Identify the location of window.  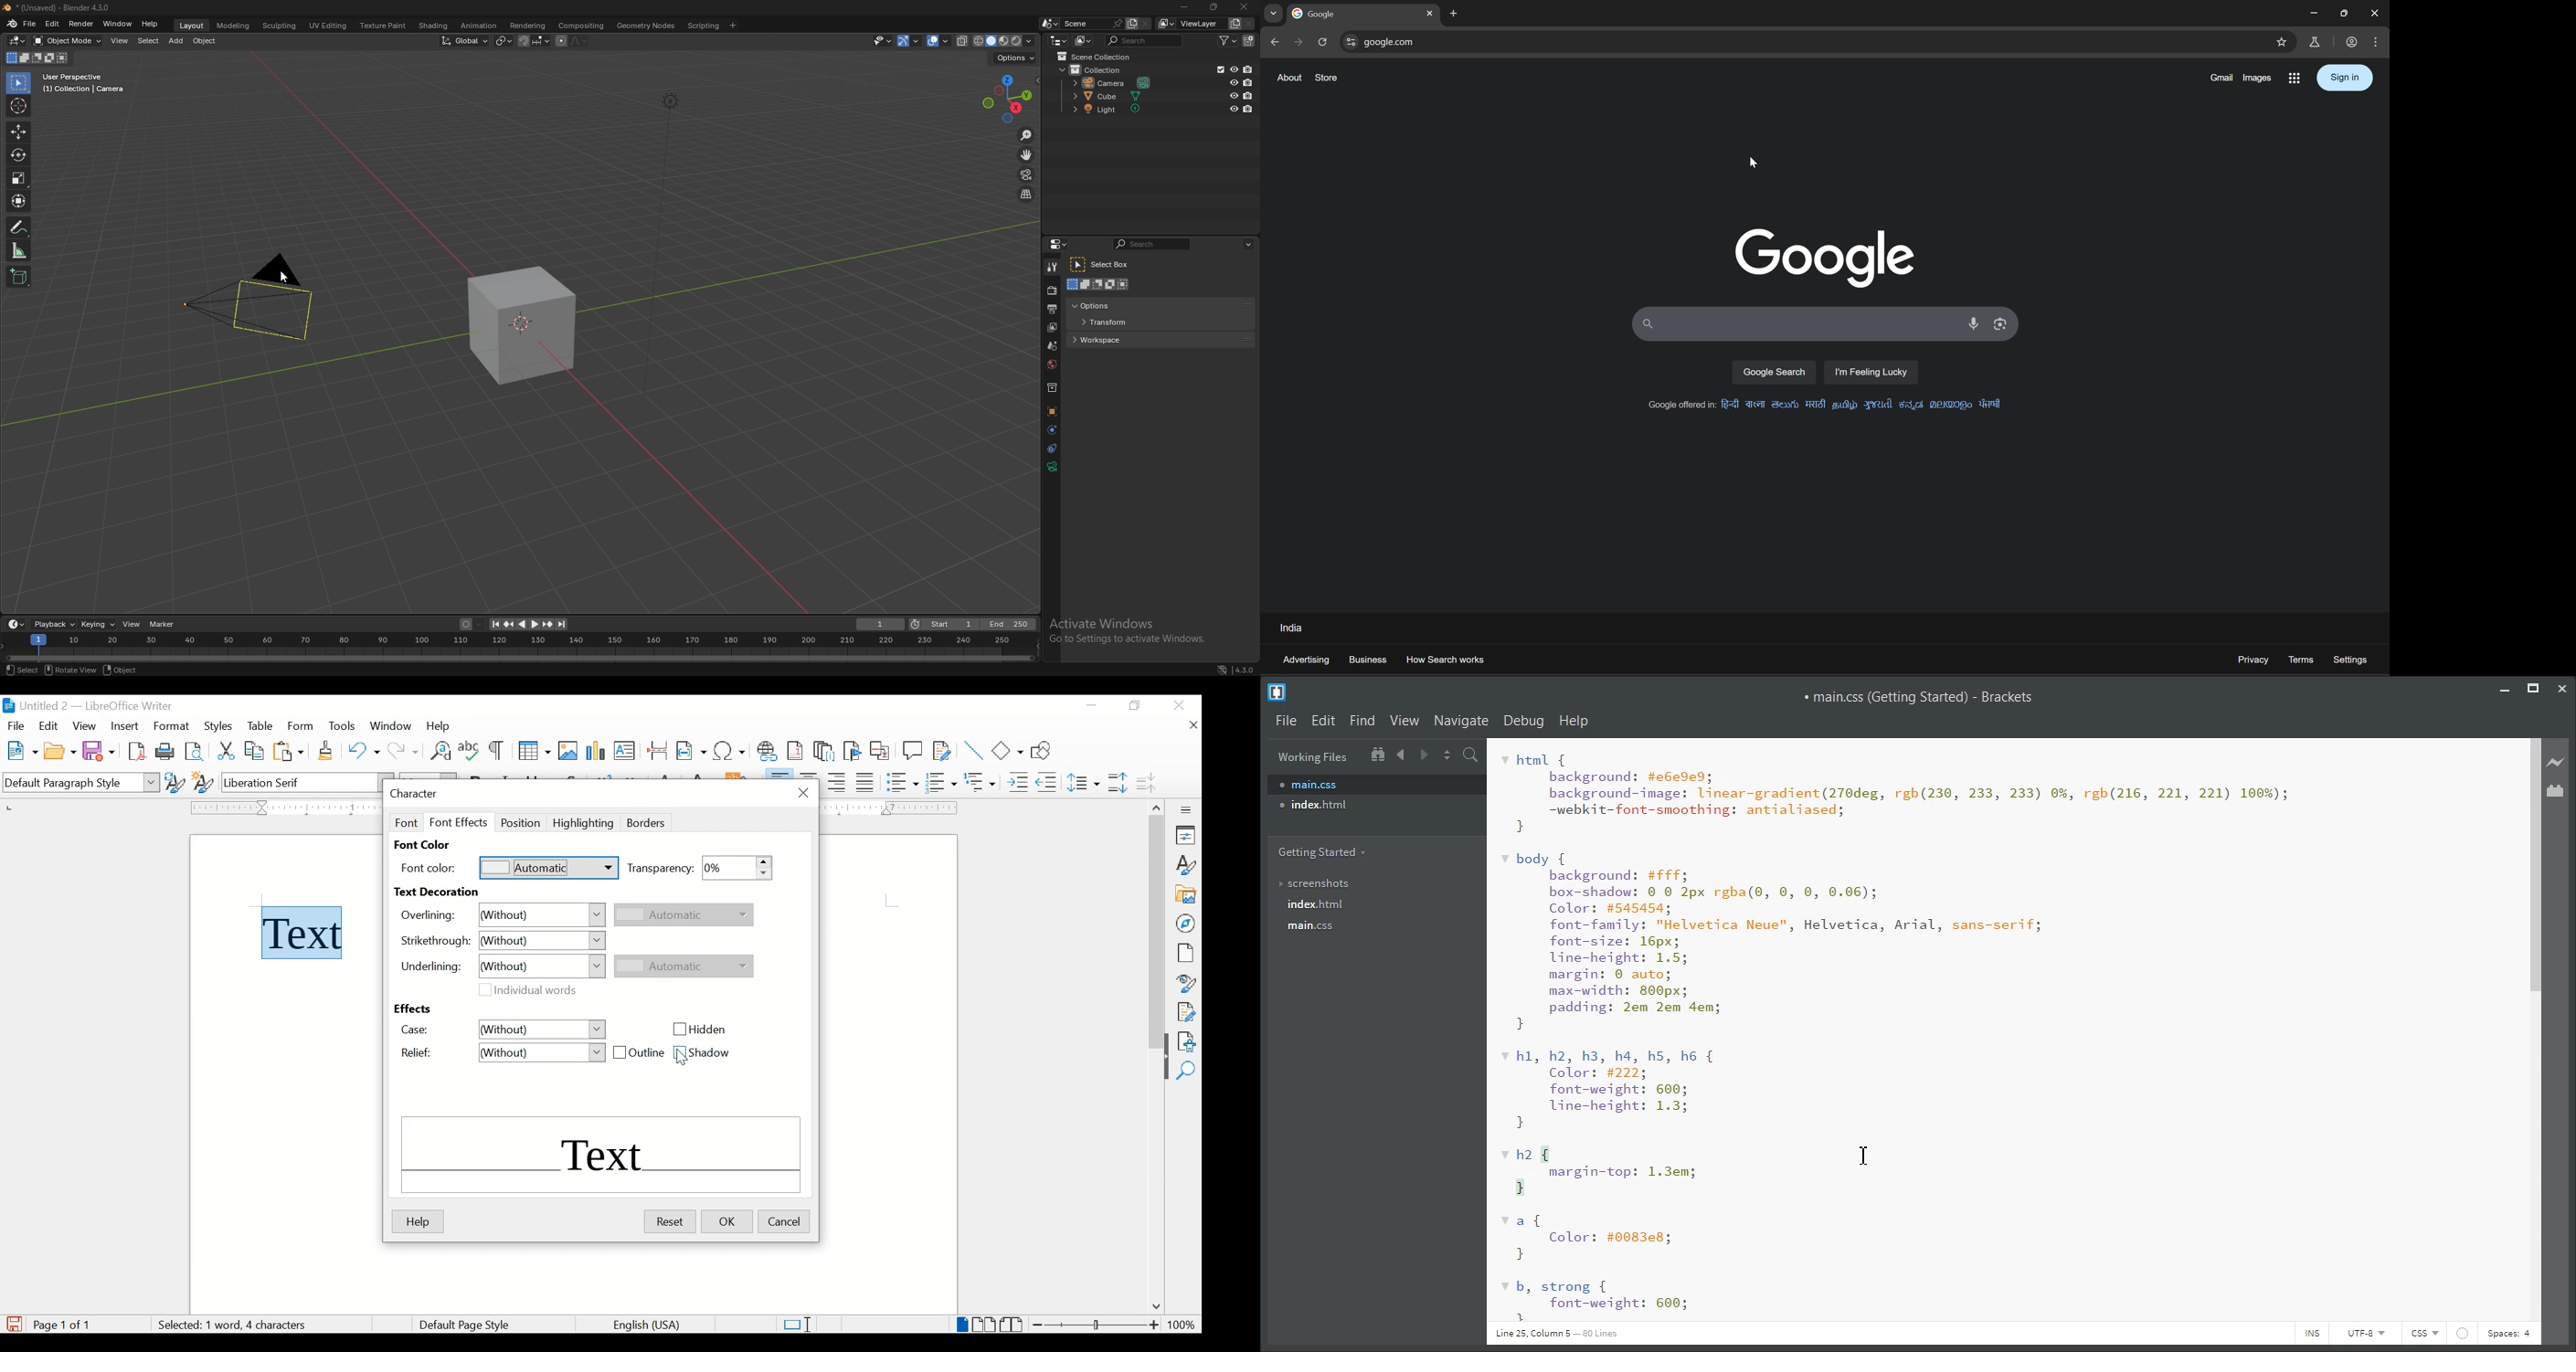
(119, 24).